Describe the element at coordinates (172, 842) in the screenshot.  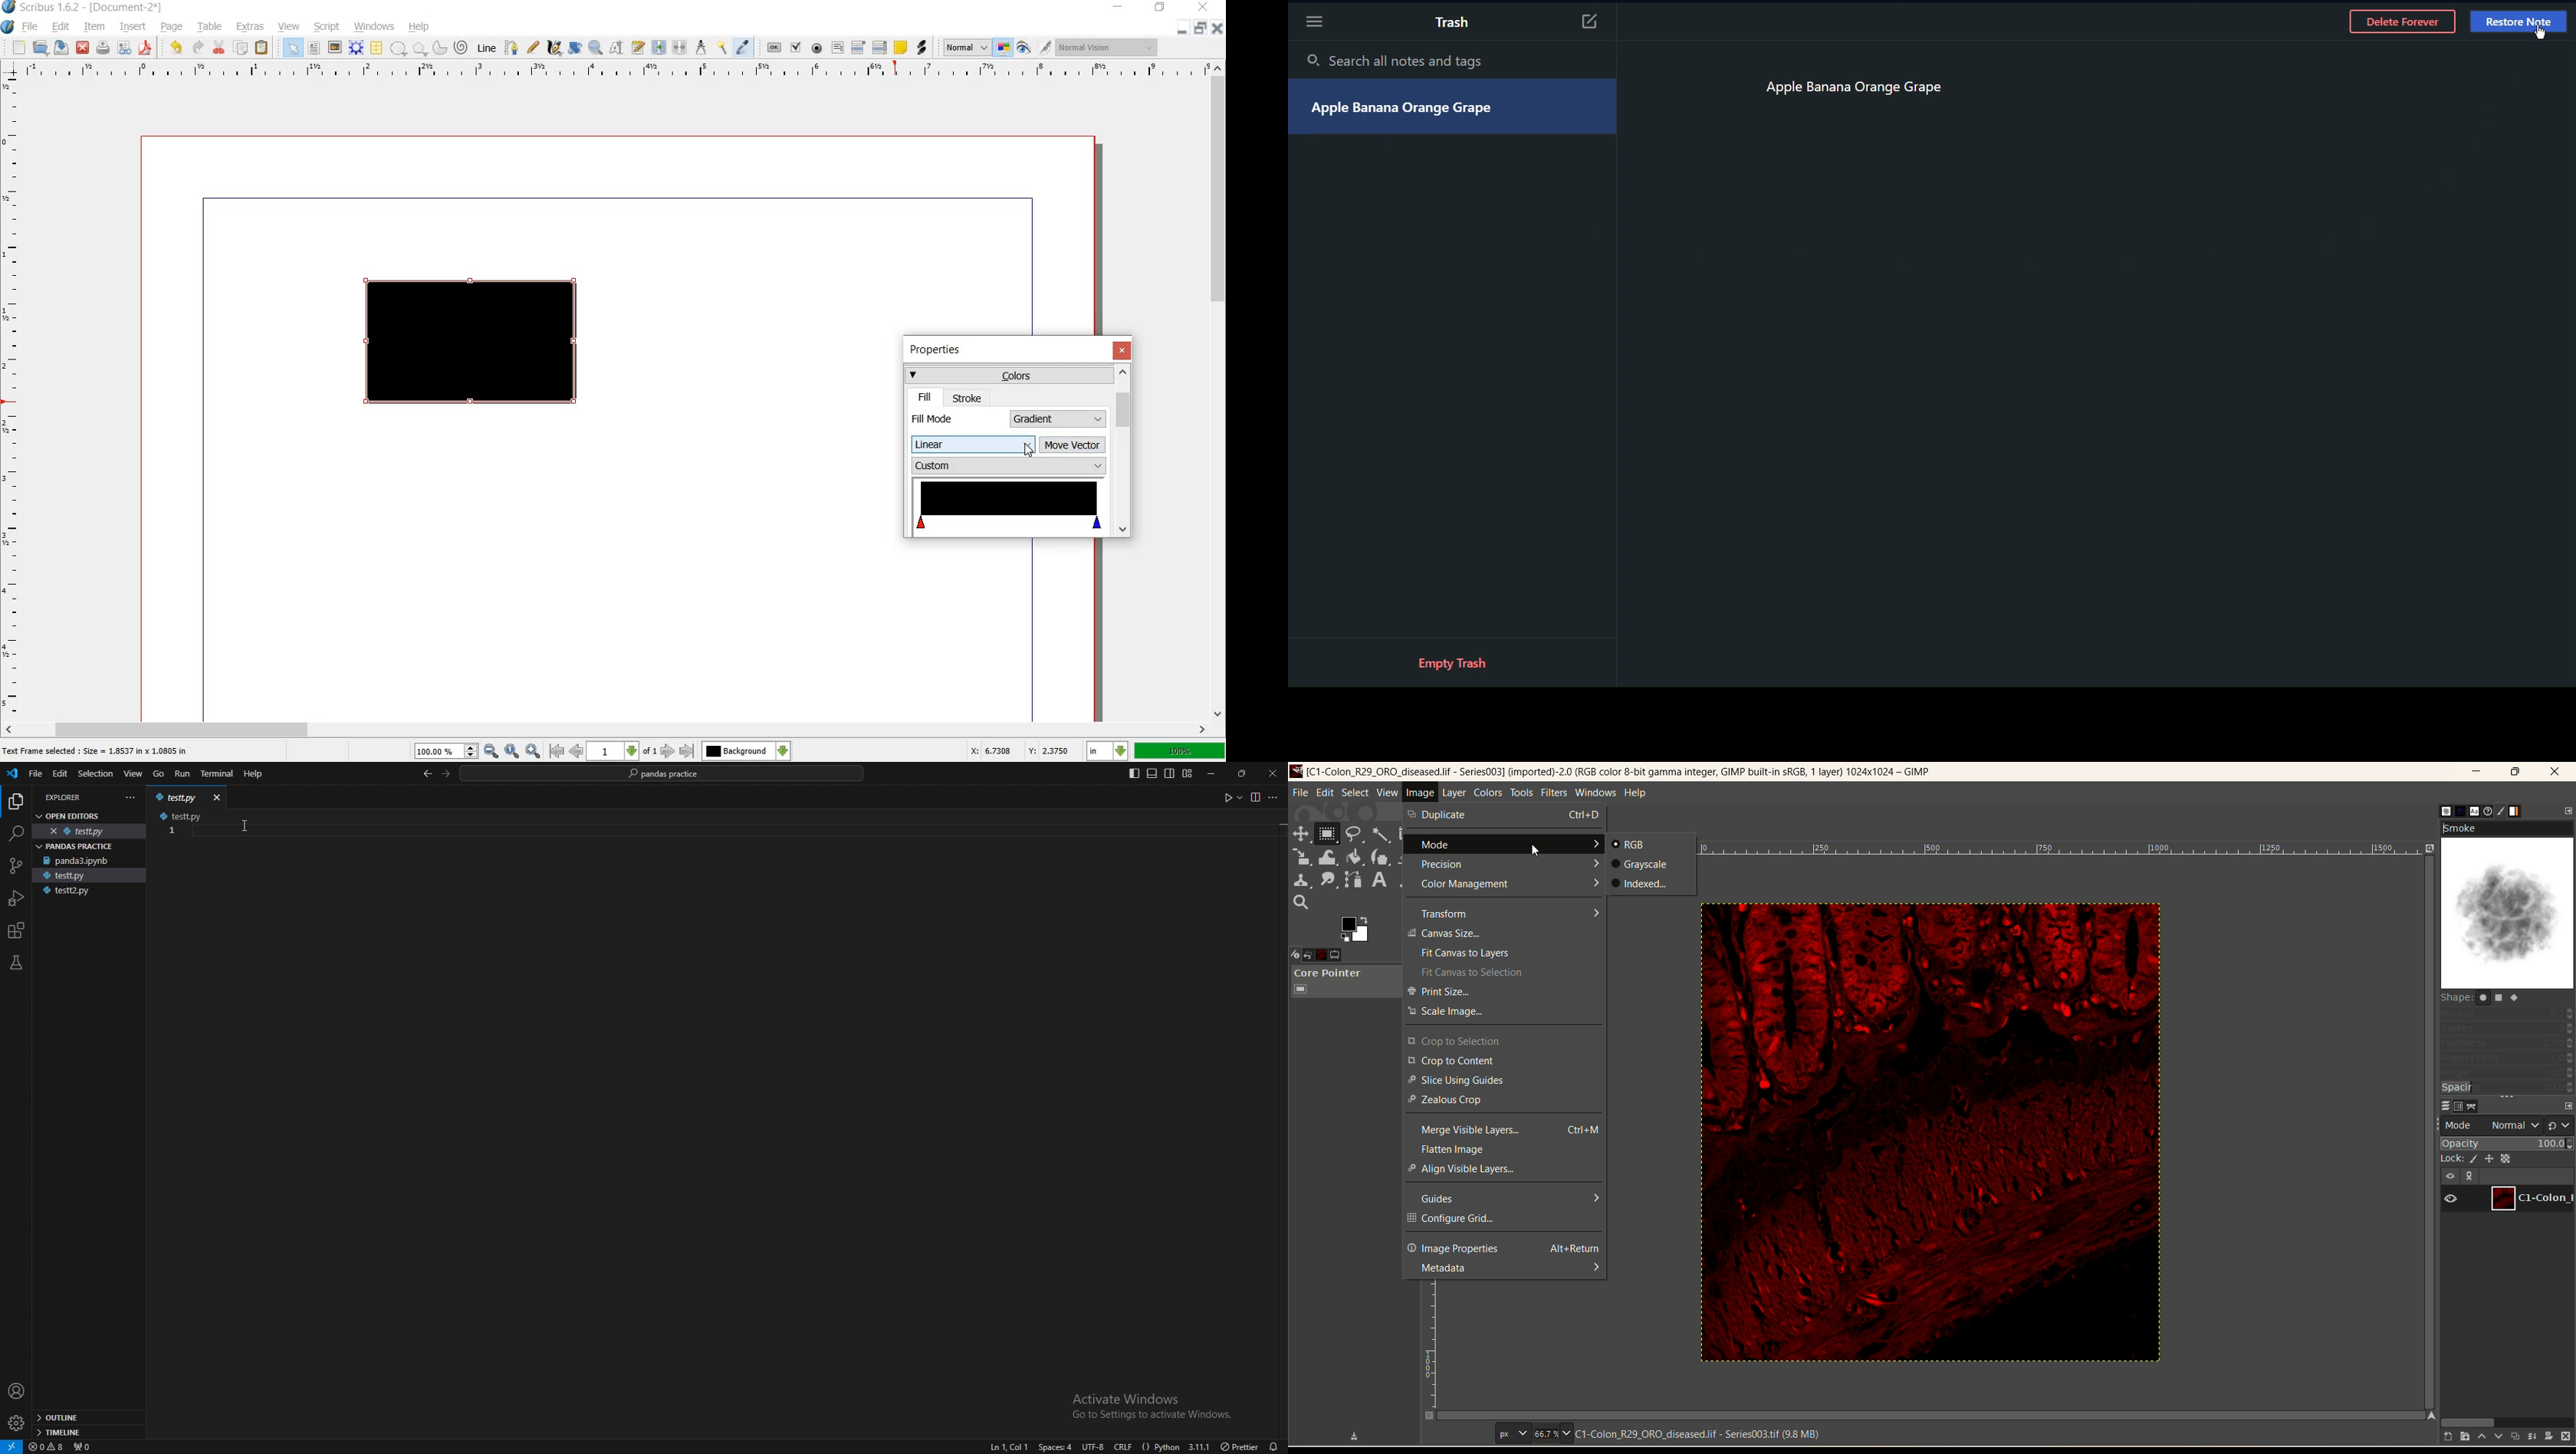
I see `scale` at that location.